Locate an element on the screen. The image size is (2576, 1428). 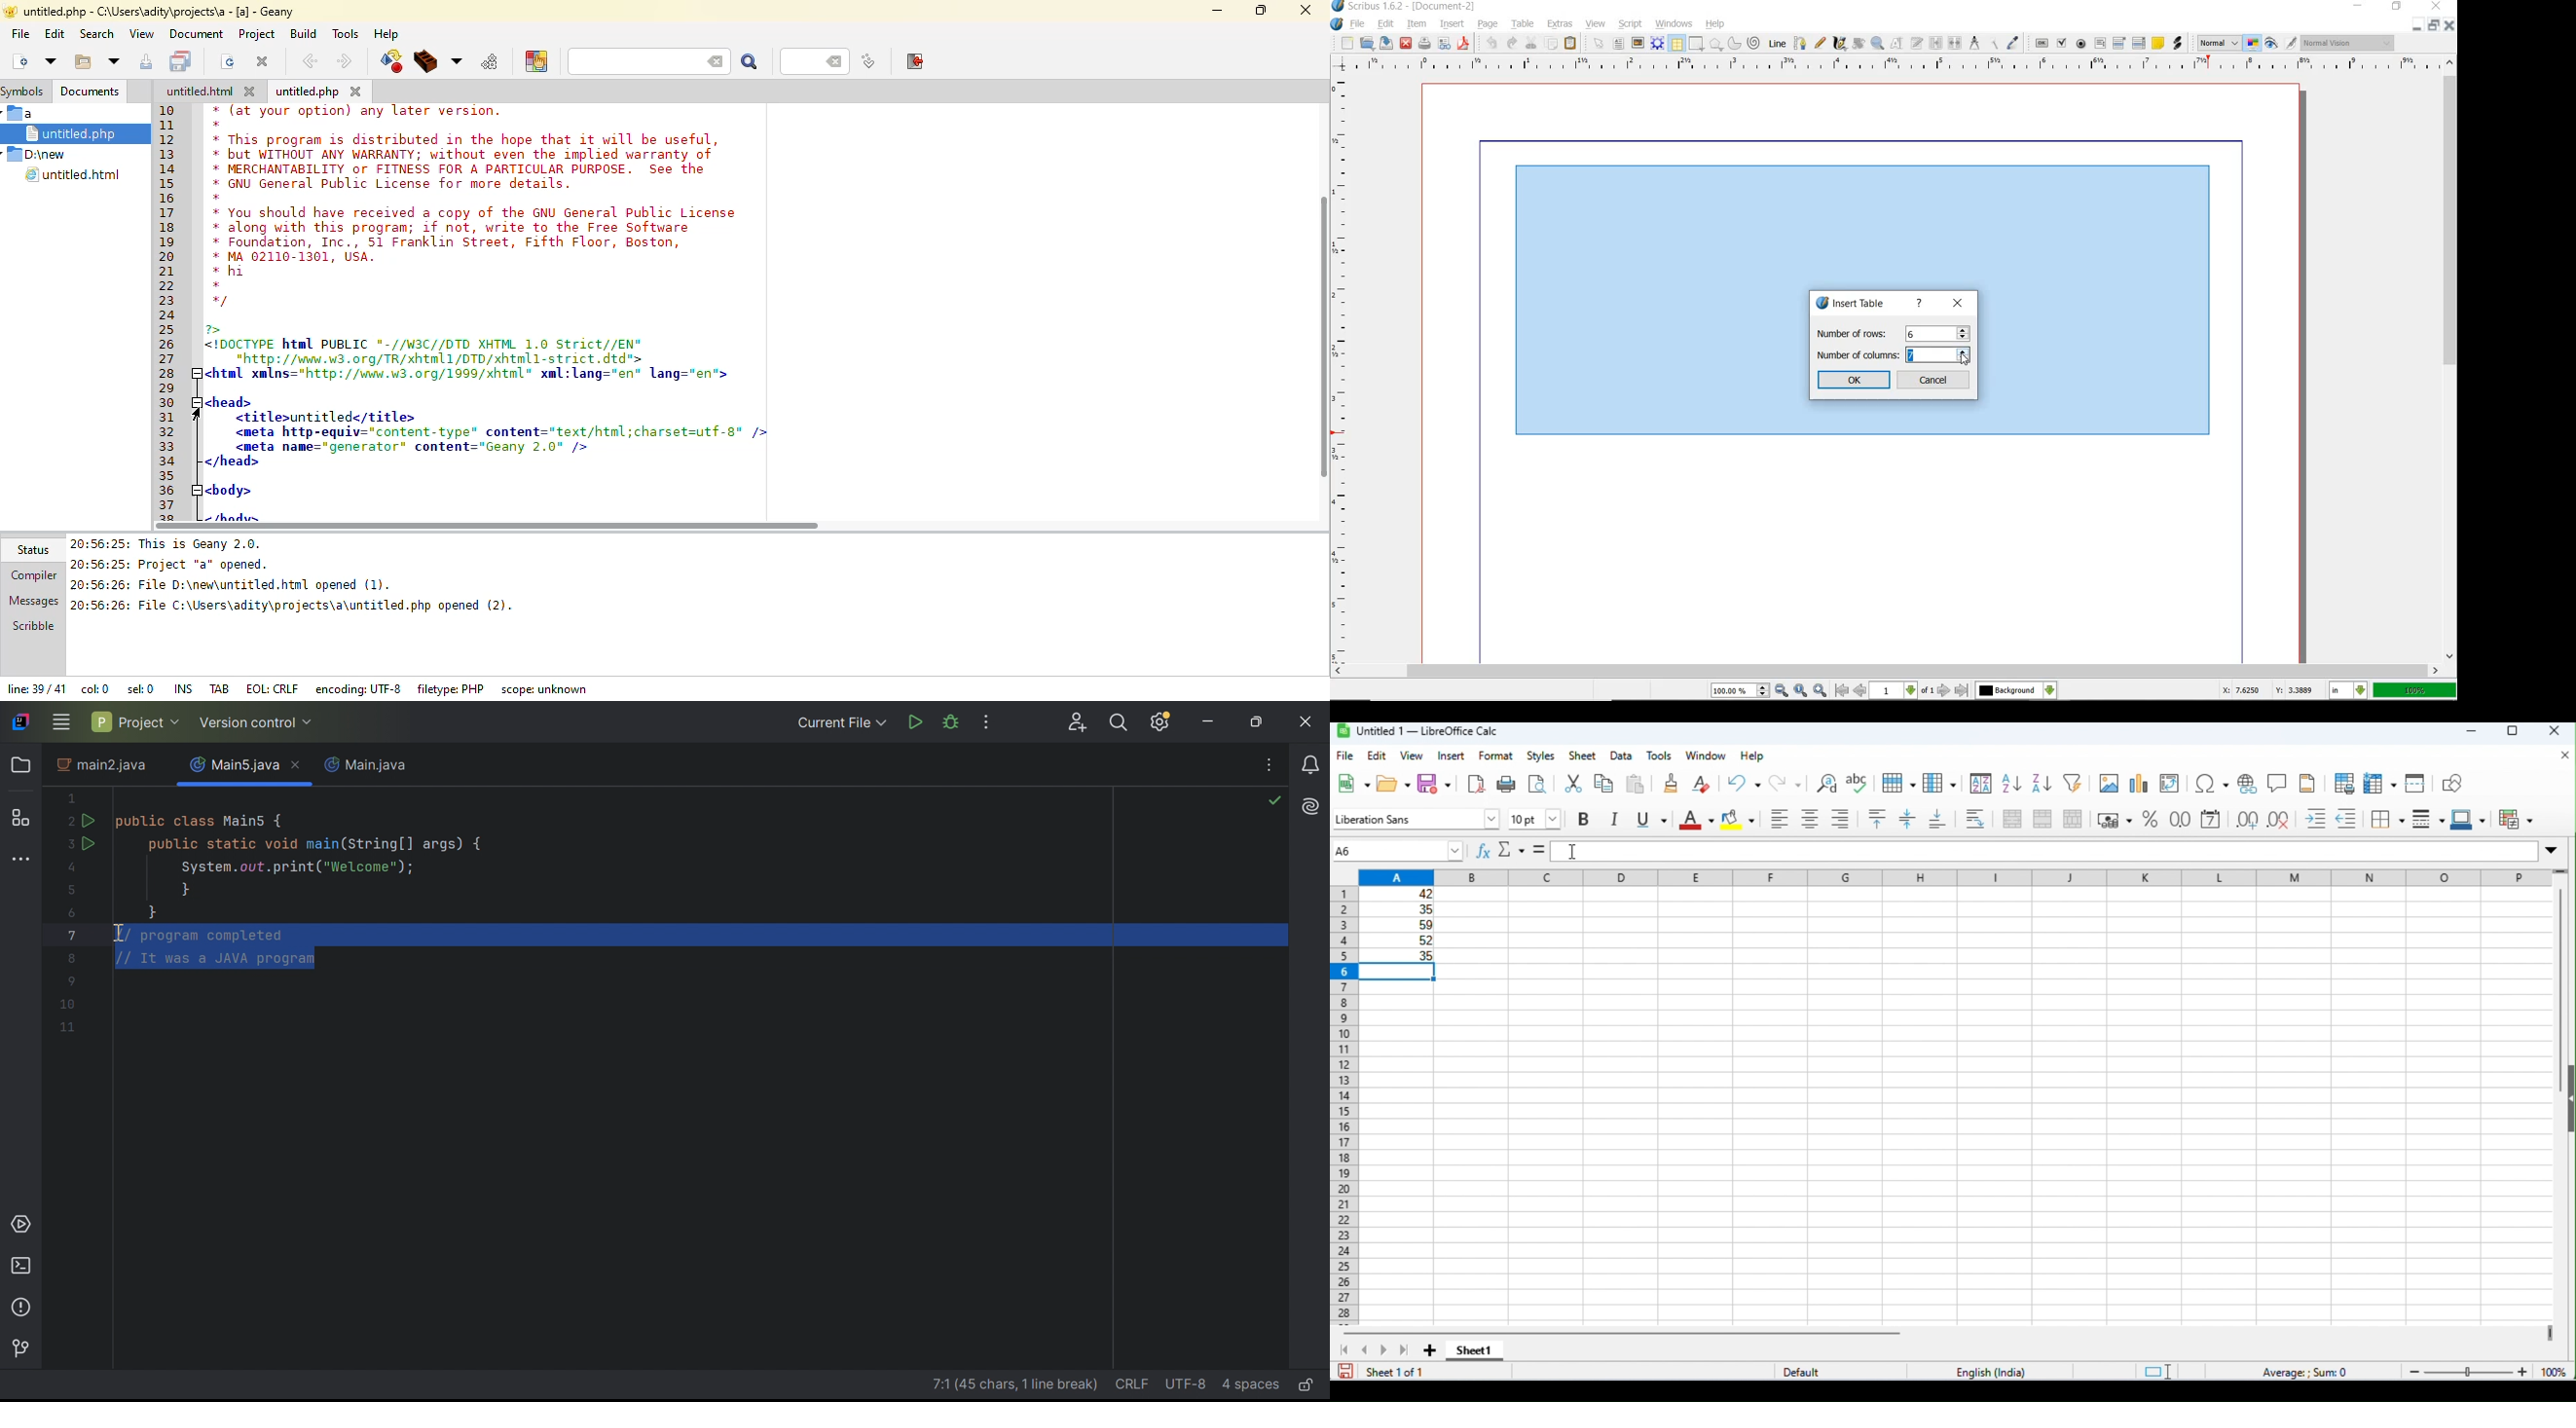
link text frame is located at coordinates (1935, 44).